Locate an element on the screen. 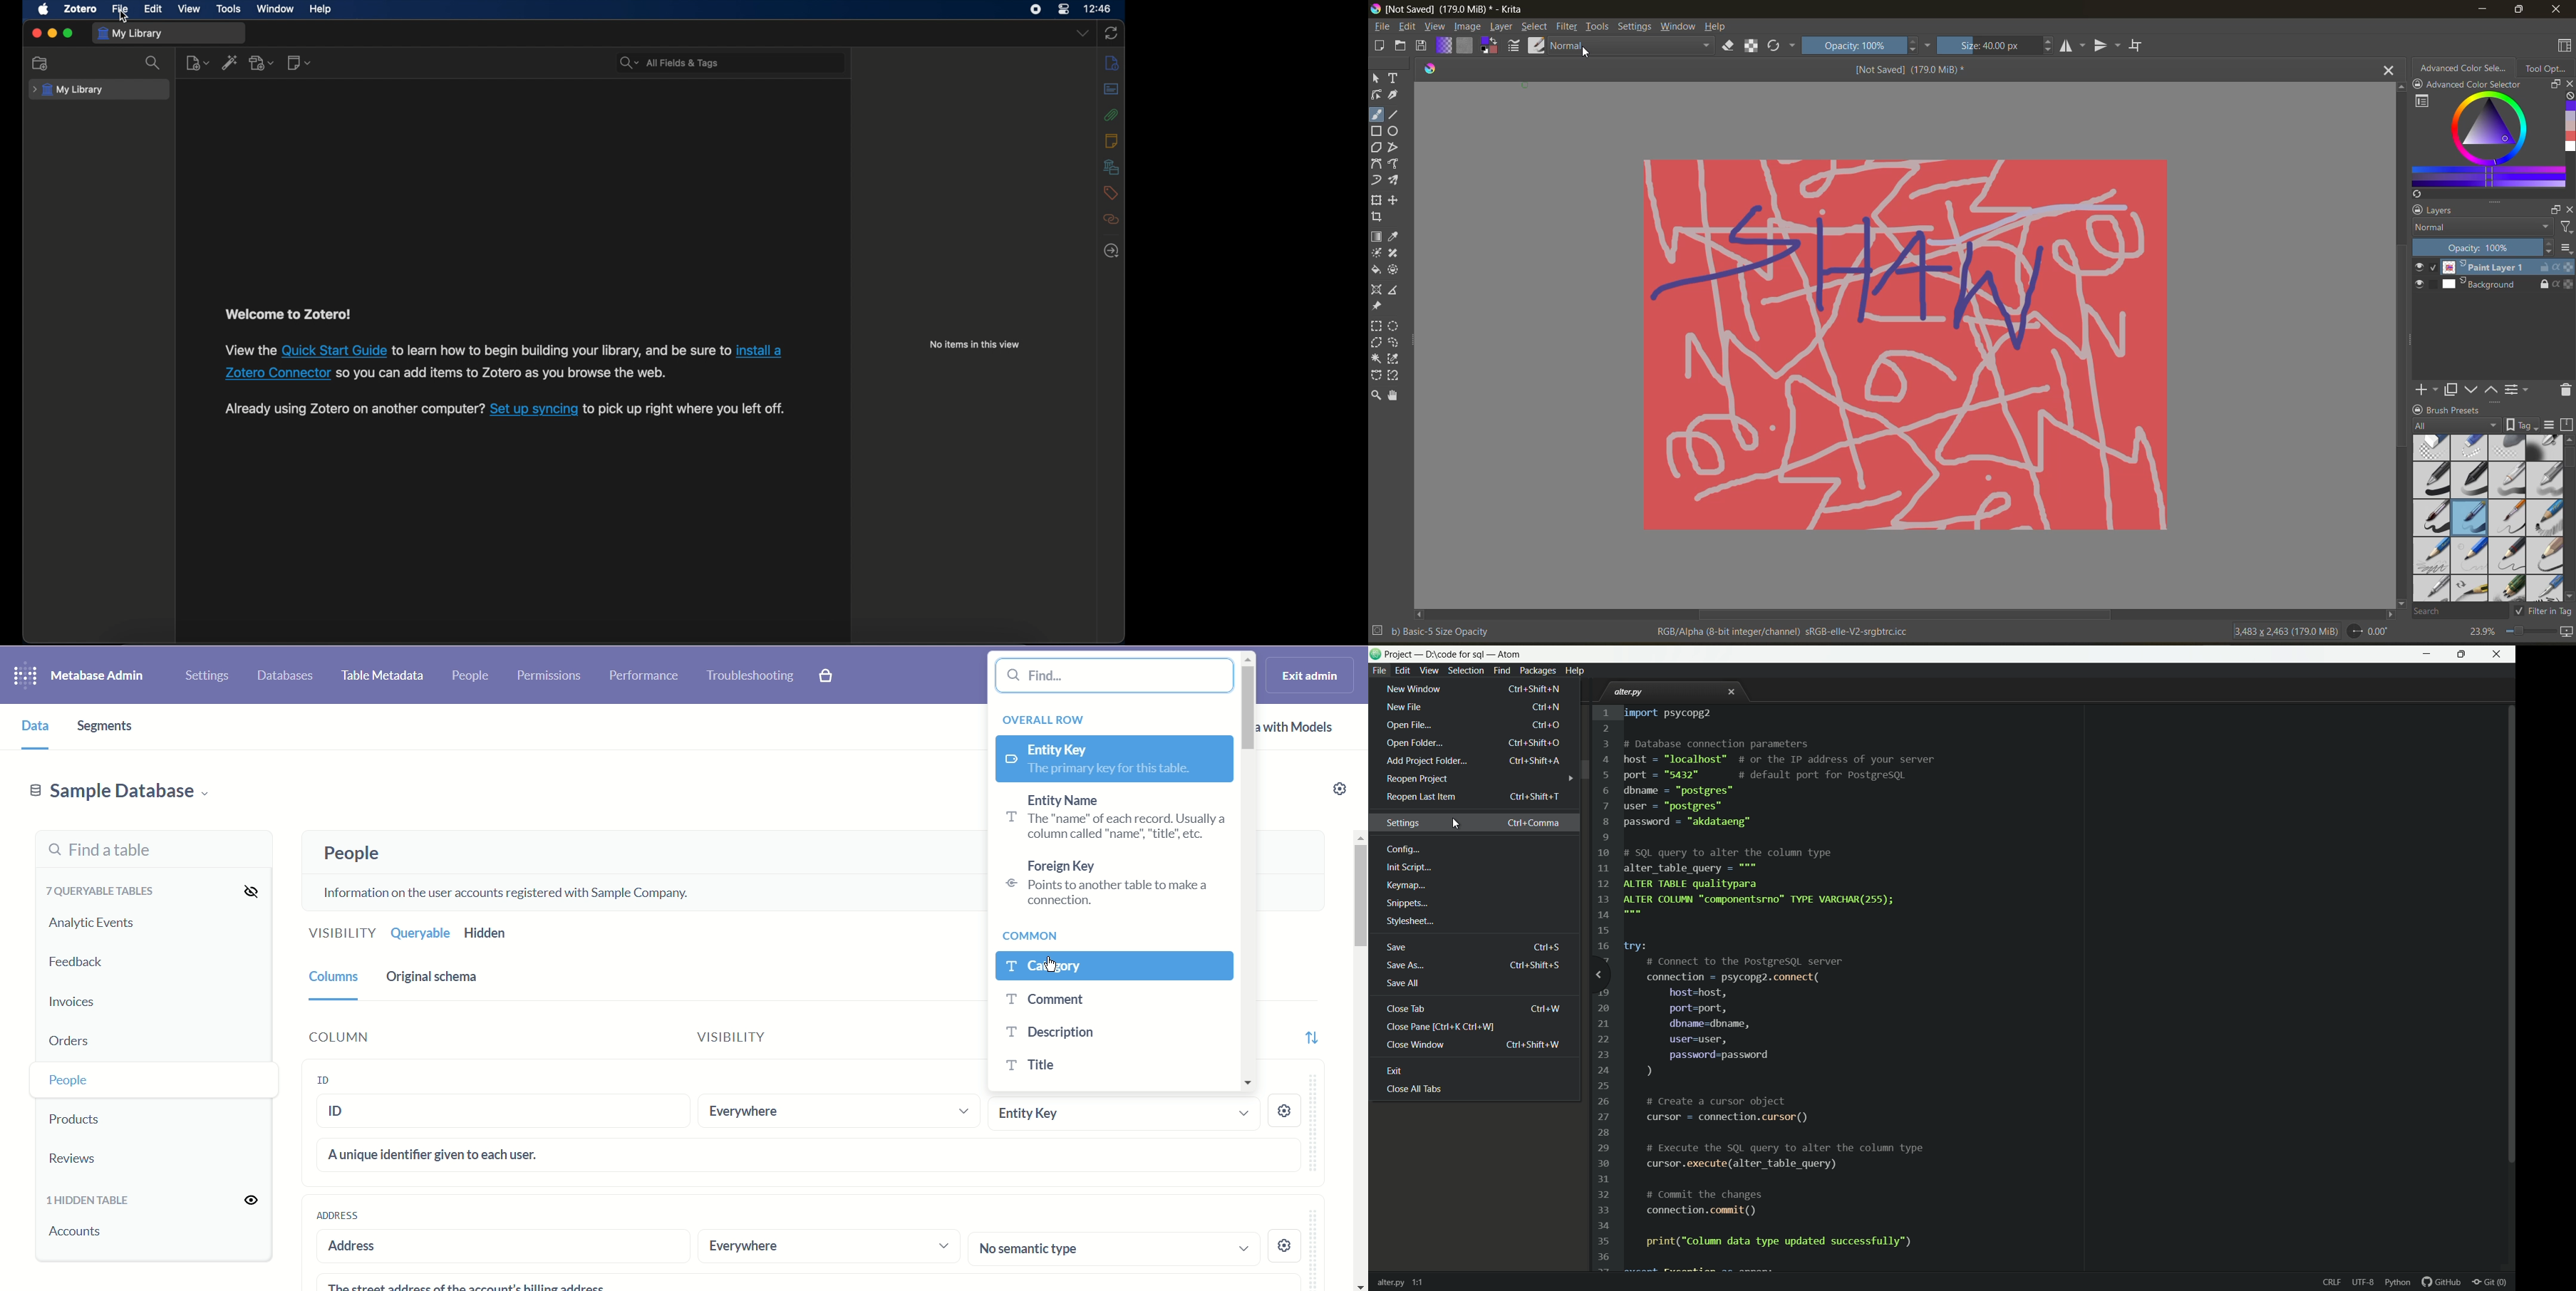 The width and height of the screenshot is (2576, 1316). settings is located at coordinates (1473, 822).